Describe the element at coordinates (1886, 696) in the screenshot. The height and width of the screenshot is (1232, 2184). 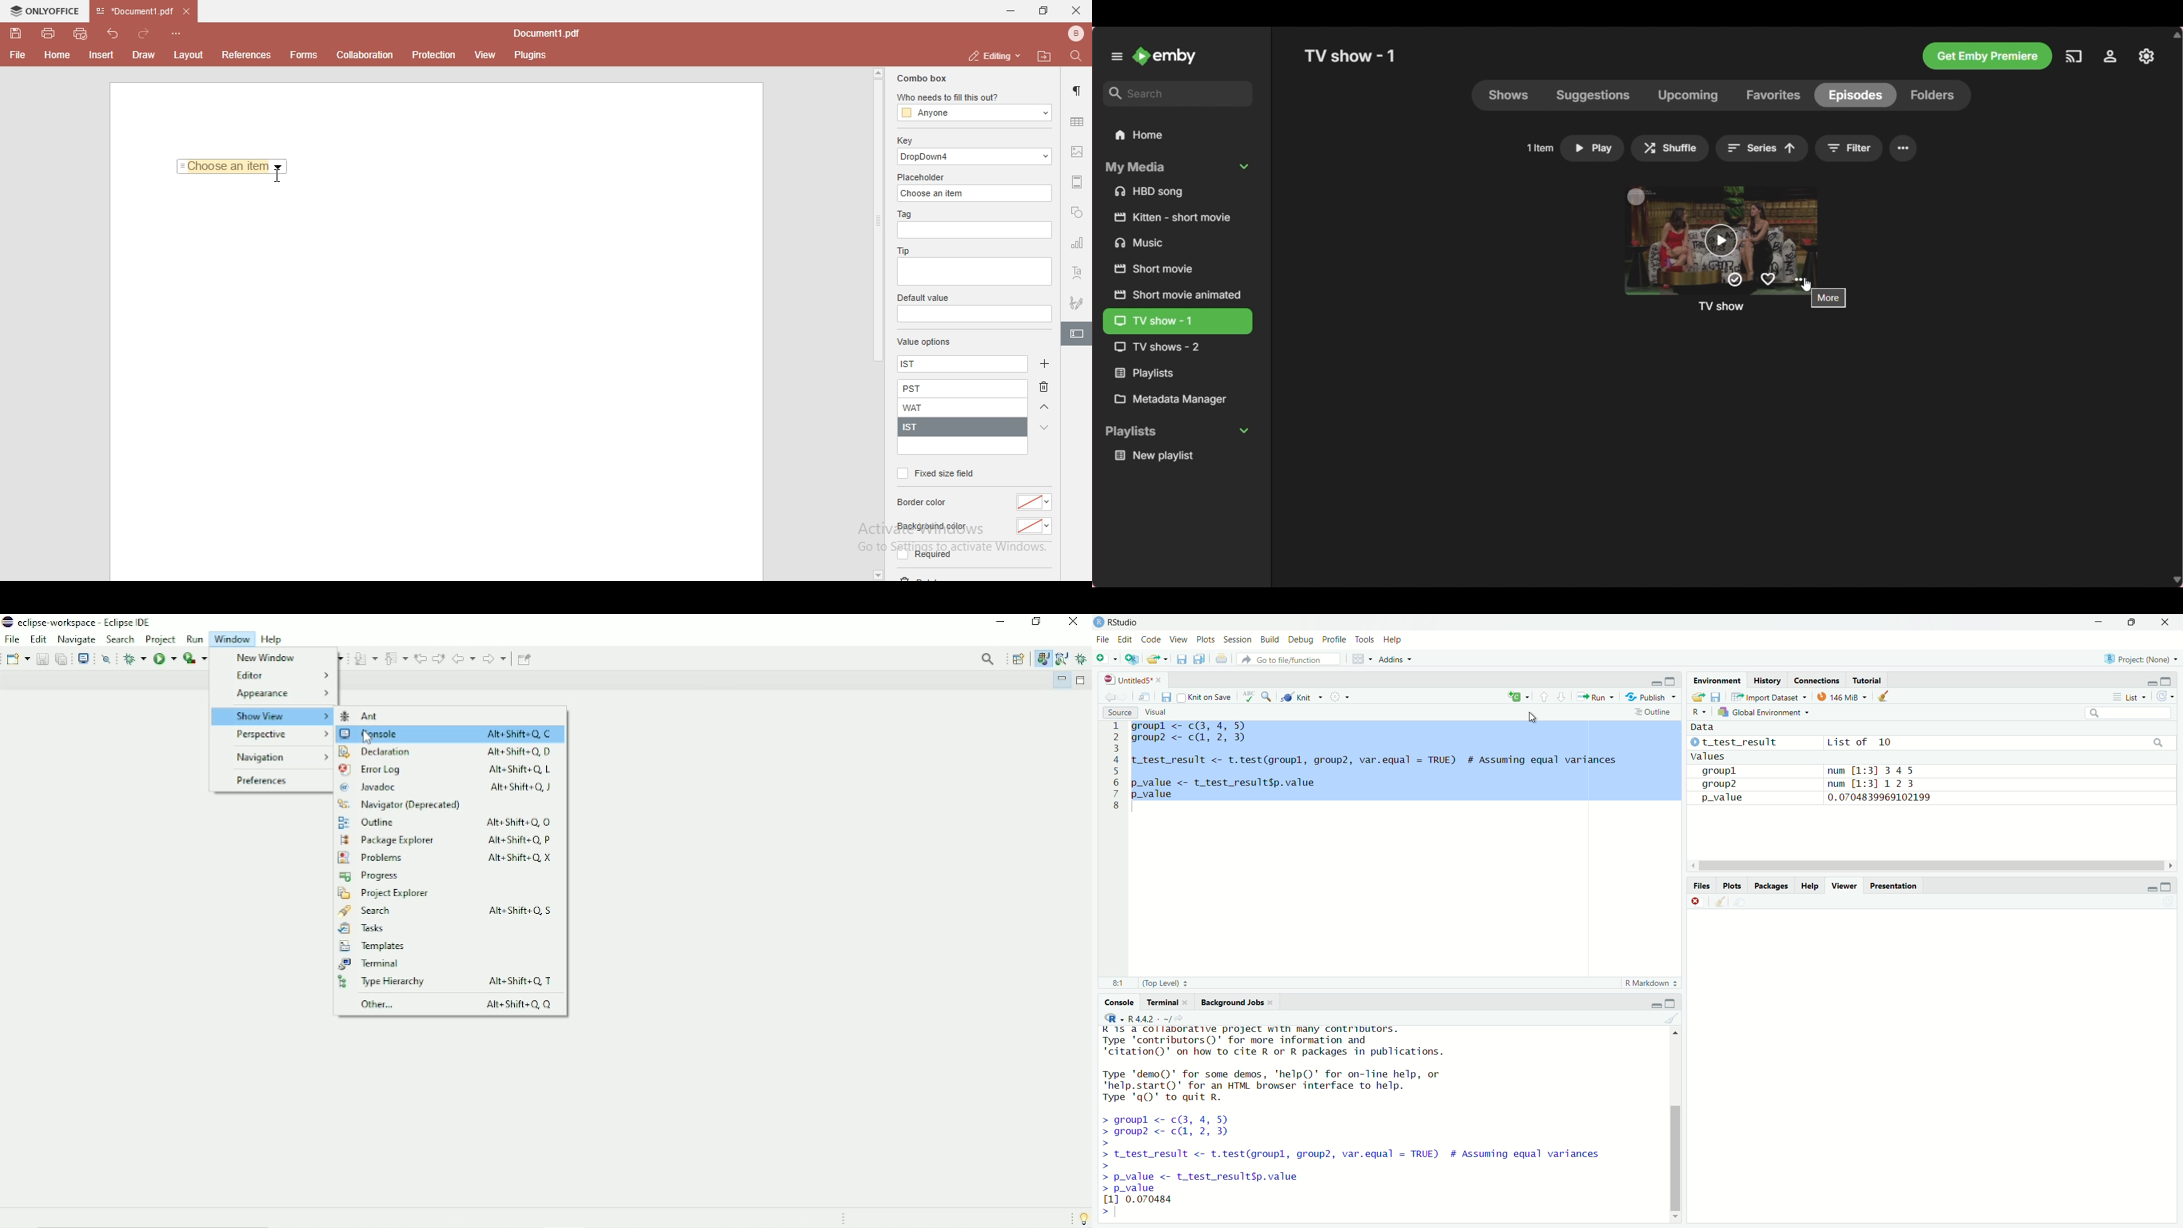
I see `clear objects from workspace` at that location.